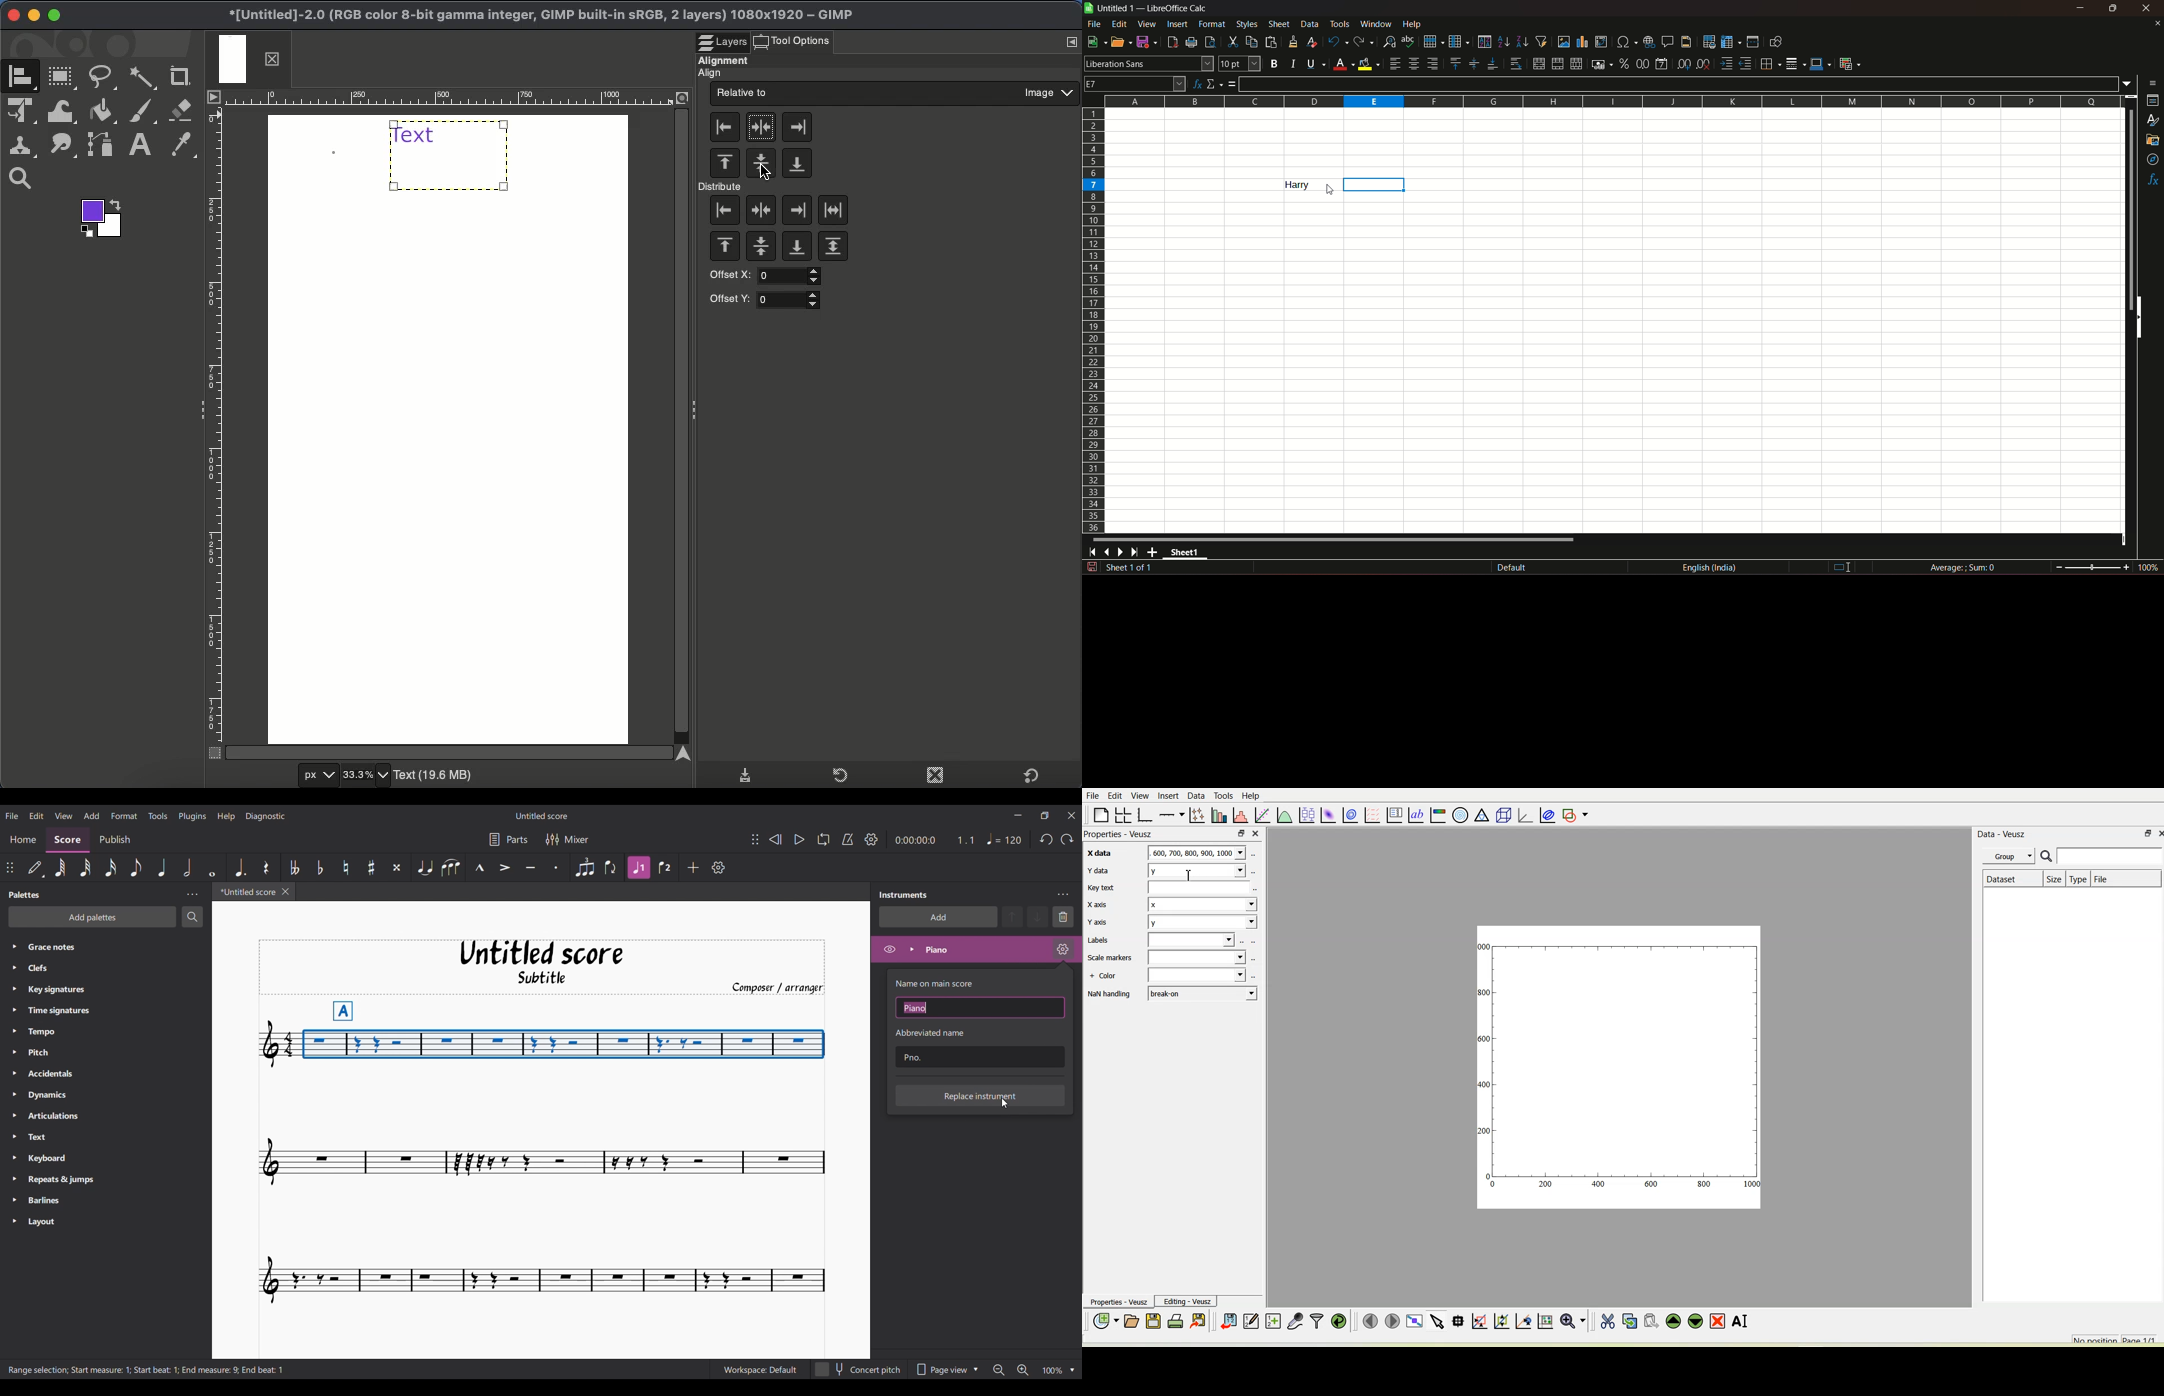 Image resolution: width=2184 pixels, height=1400 pixels. Describe the element at coordinates (162, 867) in the screenshot. I see `Quarter note` at that location.